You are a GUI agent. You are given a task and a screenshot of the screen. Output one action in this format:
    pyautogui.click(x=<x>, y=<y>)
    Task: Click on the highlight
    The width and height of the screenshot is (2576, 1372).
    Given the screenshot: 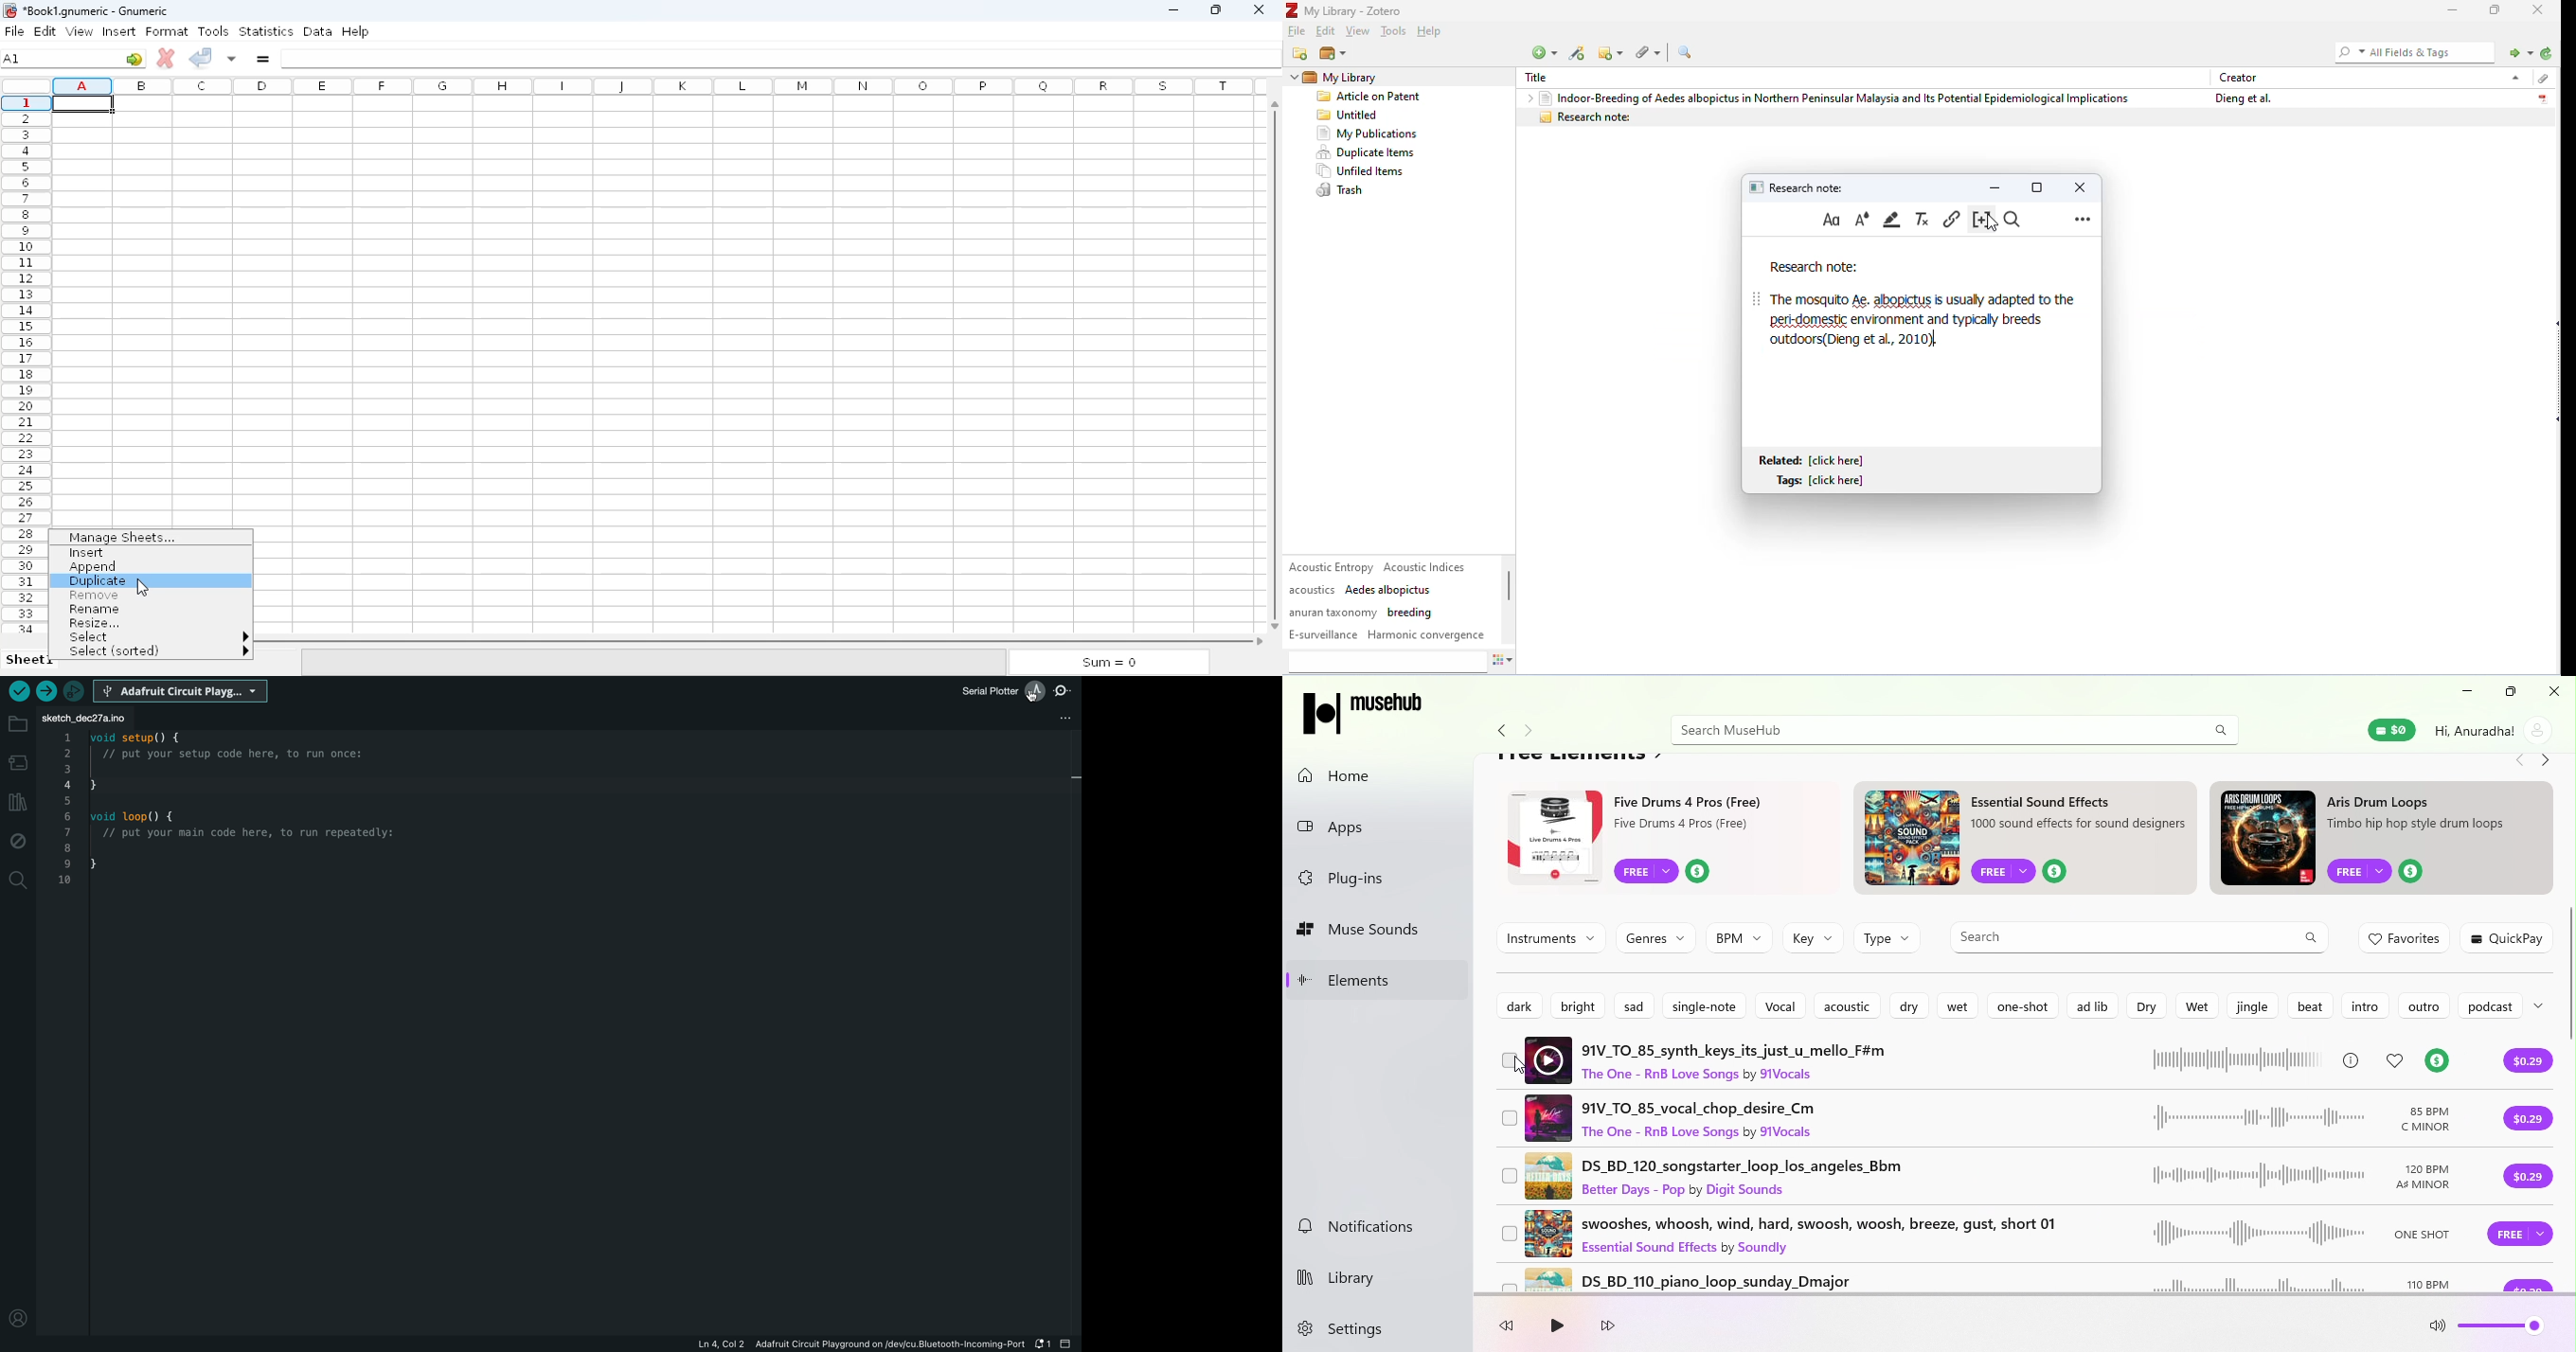 What is the action you would take?
    pyautogui.click(x=1894, y=219)
    